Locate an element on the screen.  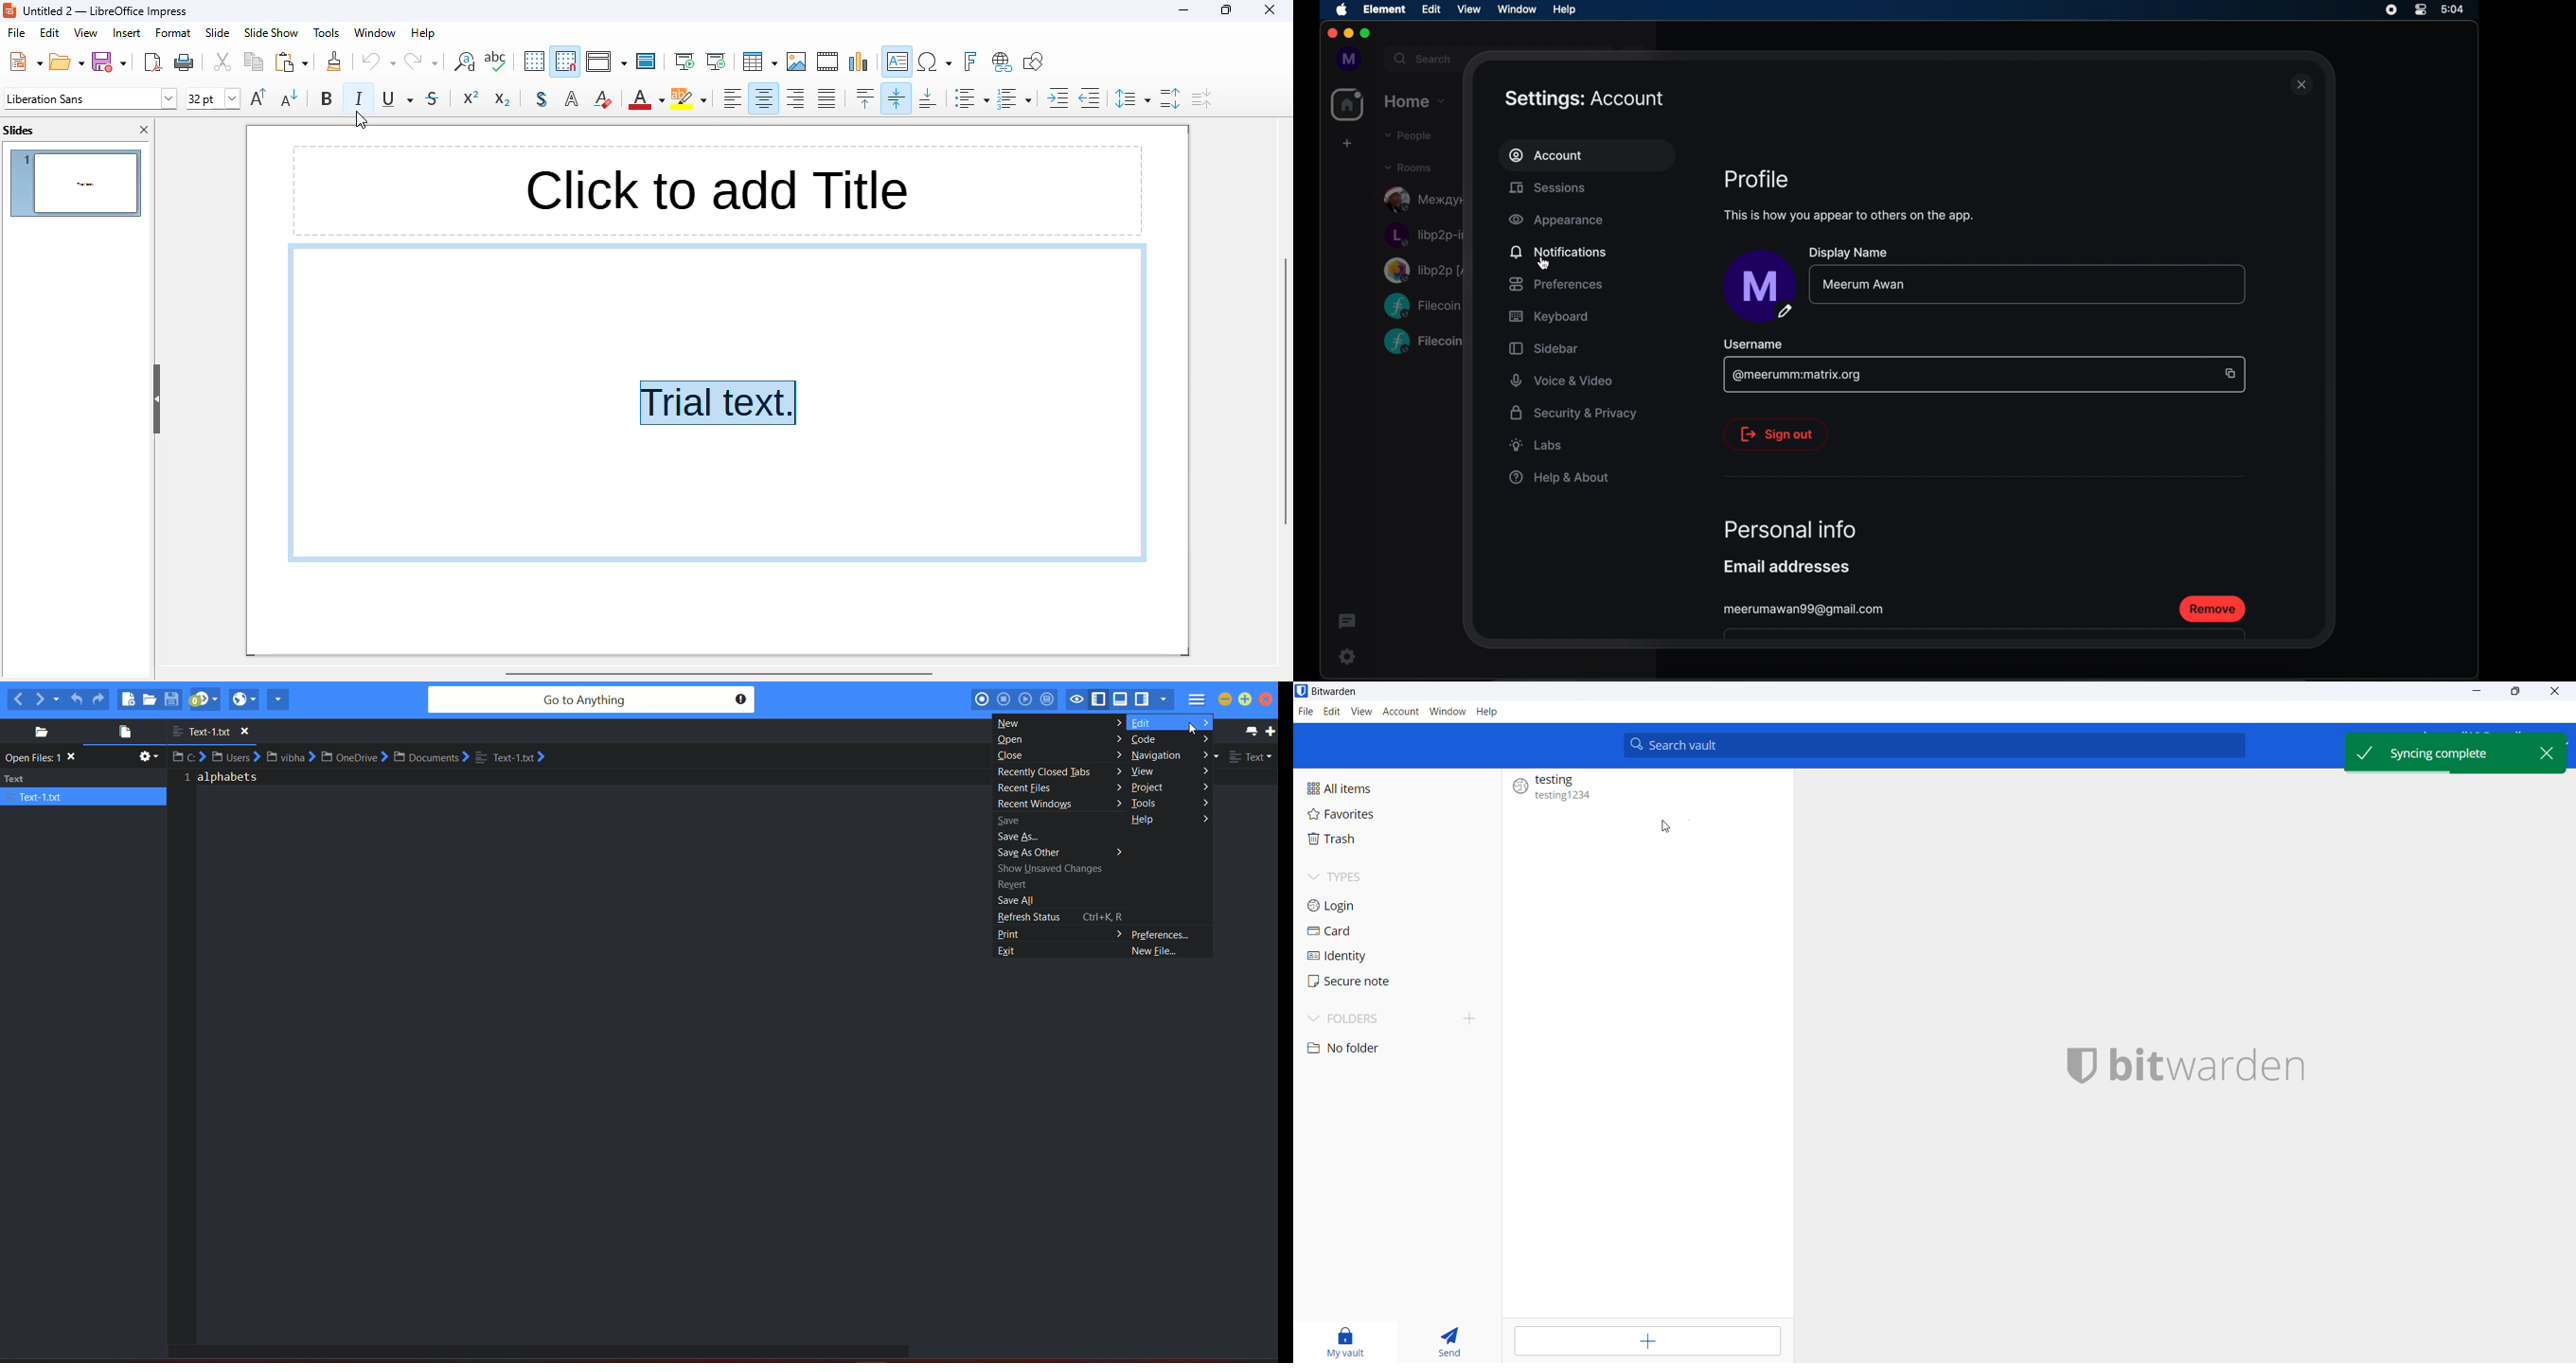
slides is located at coordinates (19, 131).